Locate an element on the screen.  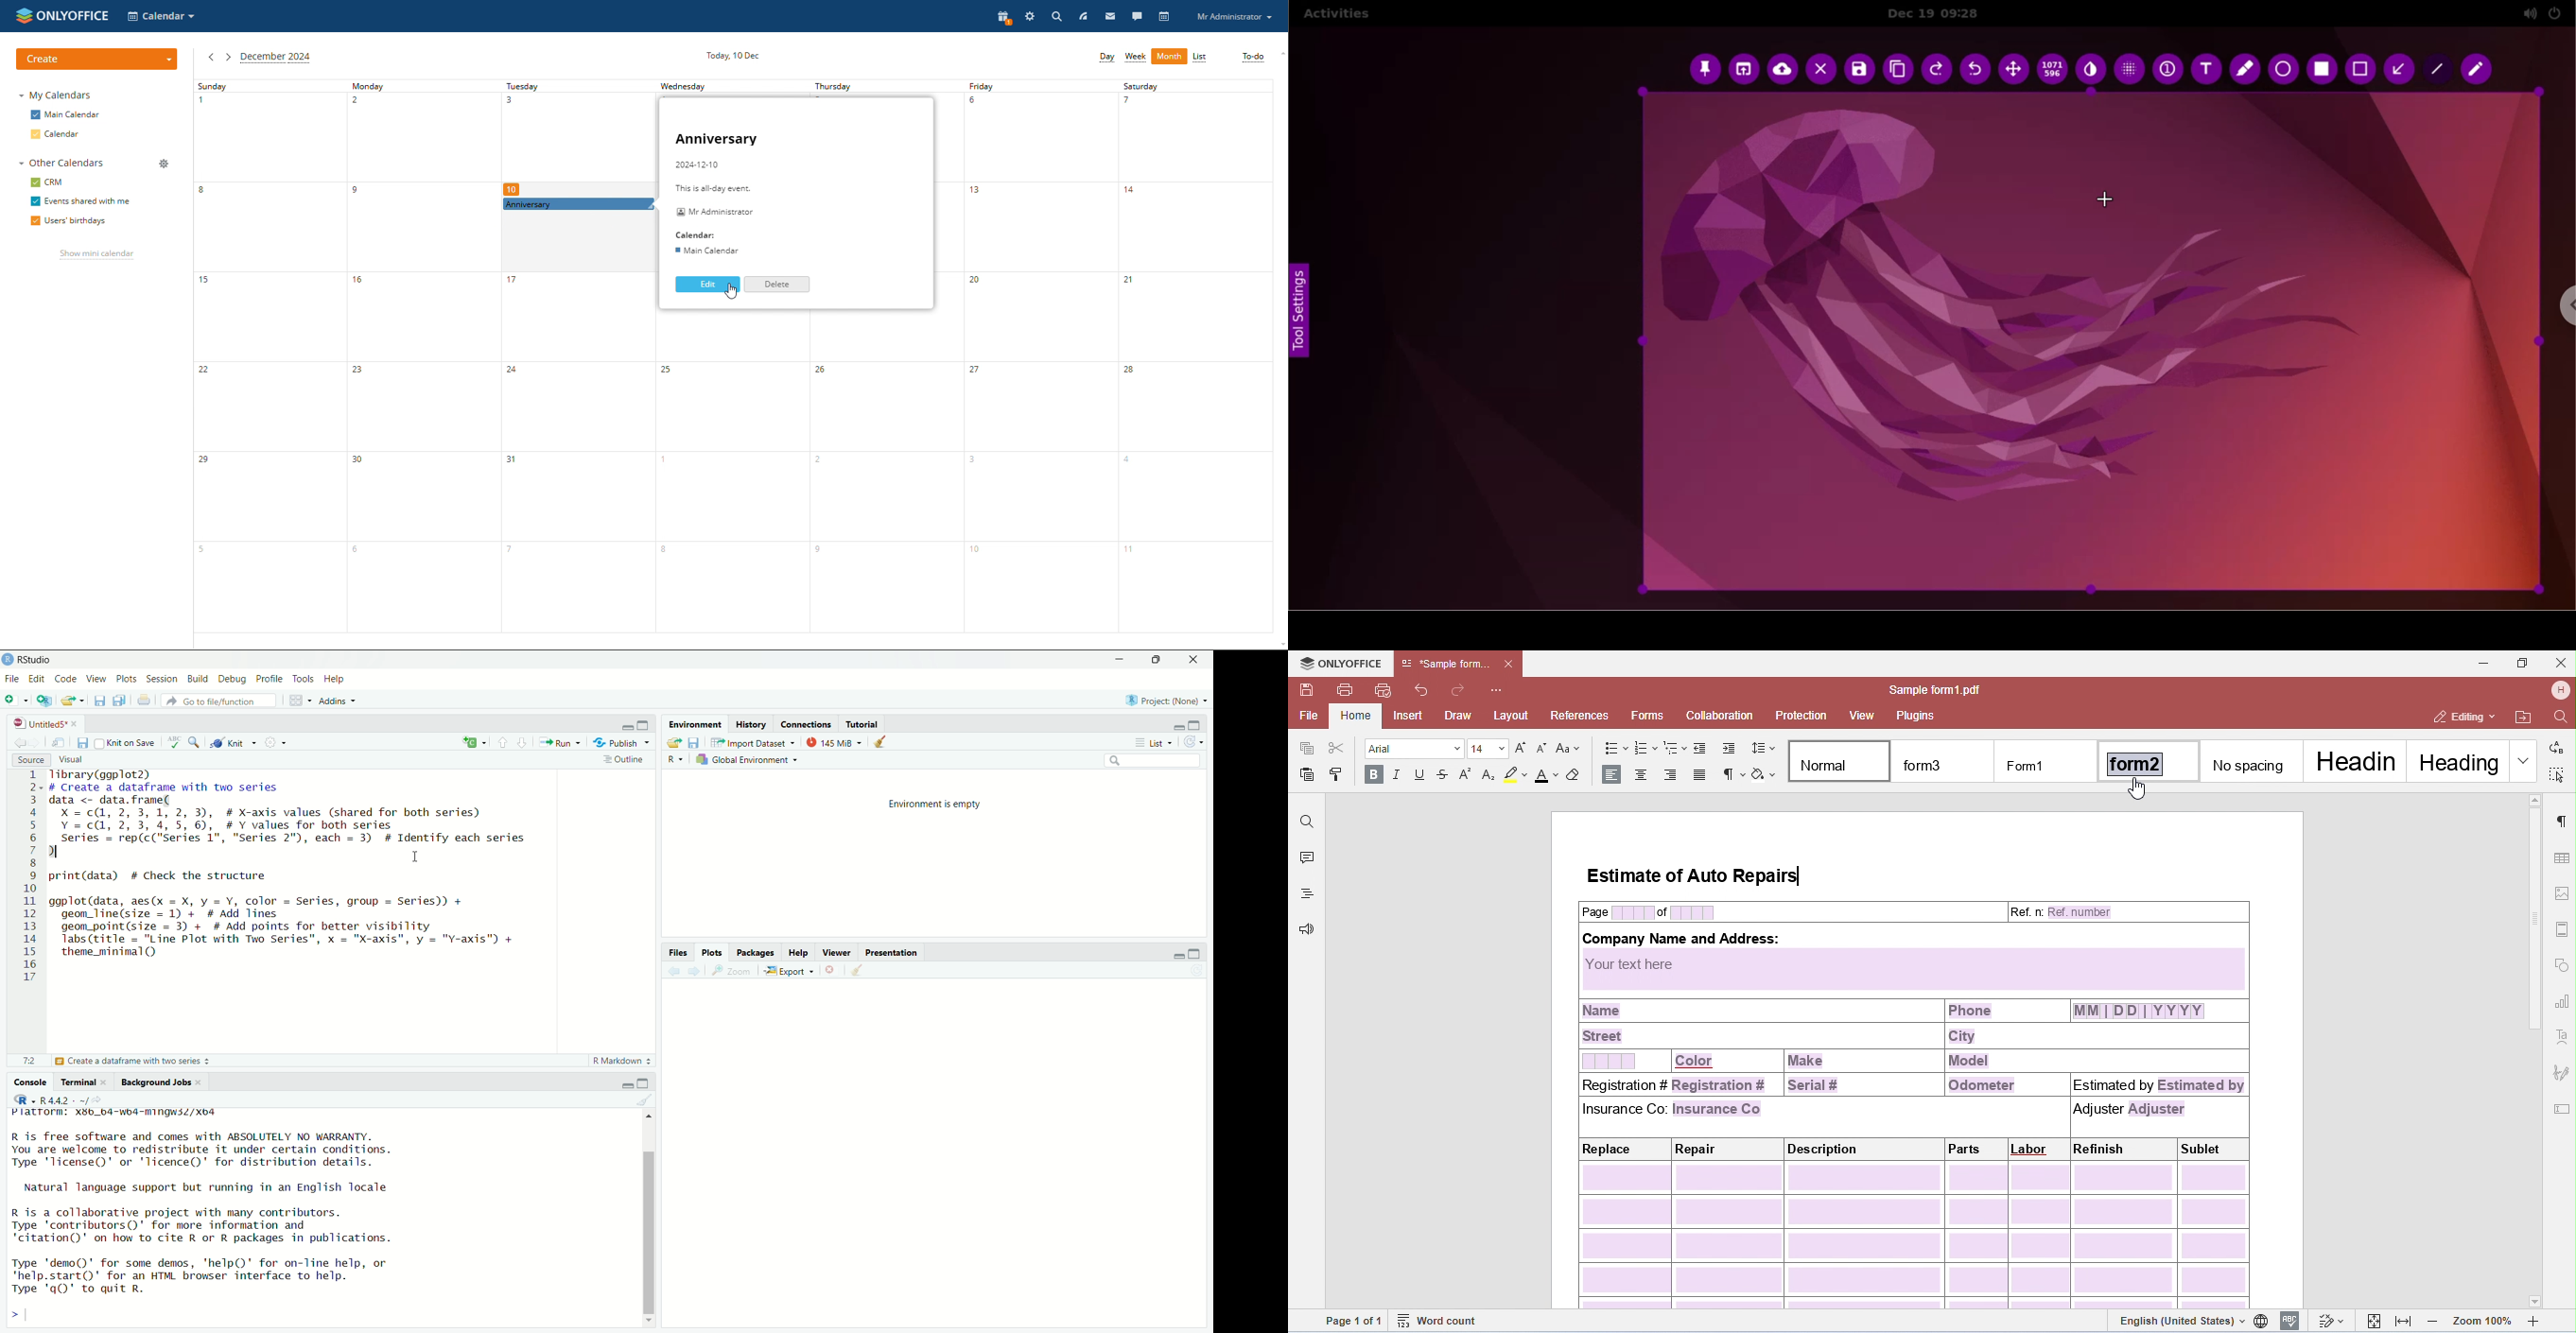
save is located at coordinates (1860, 70).